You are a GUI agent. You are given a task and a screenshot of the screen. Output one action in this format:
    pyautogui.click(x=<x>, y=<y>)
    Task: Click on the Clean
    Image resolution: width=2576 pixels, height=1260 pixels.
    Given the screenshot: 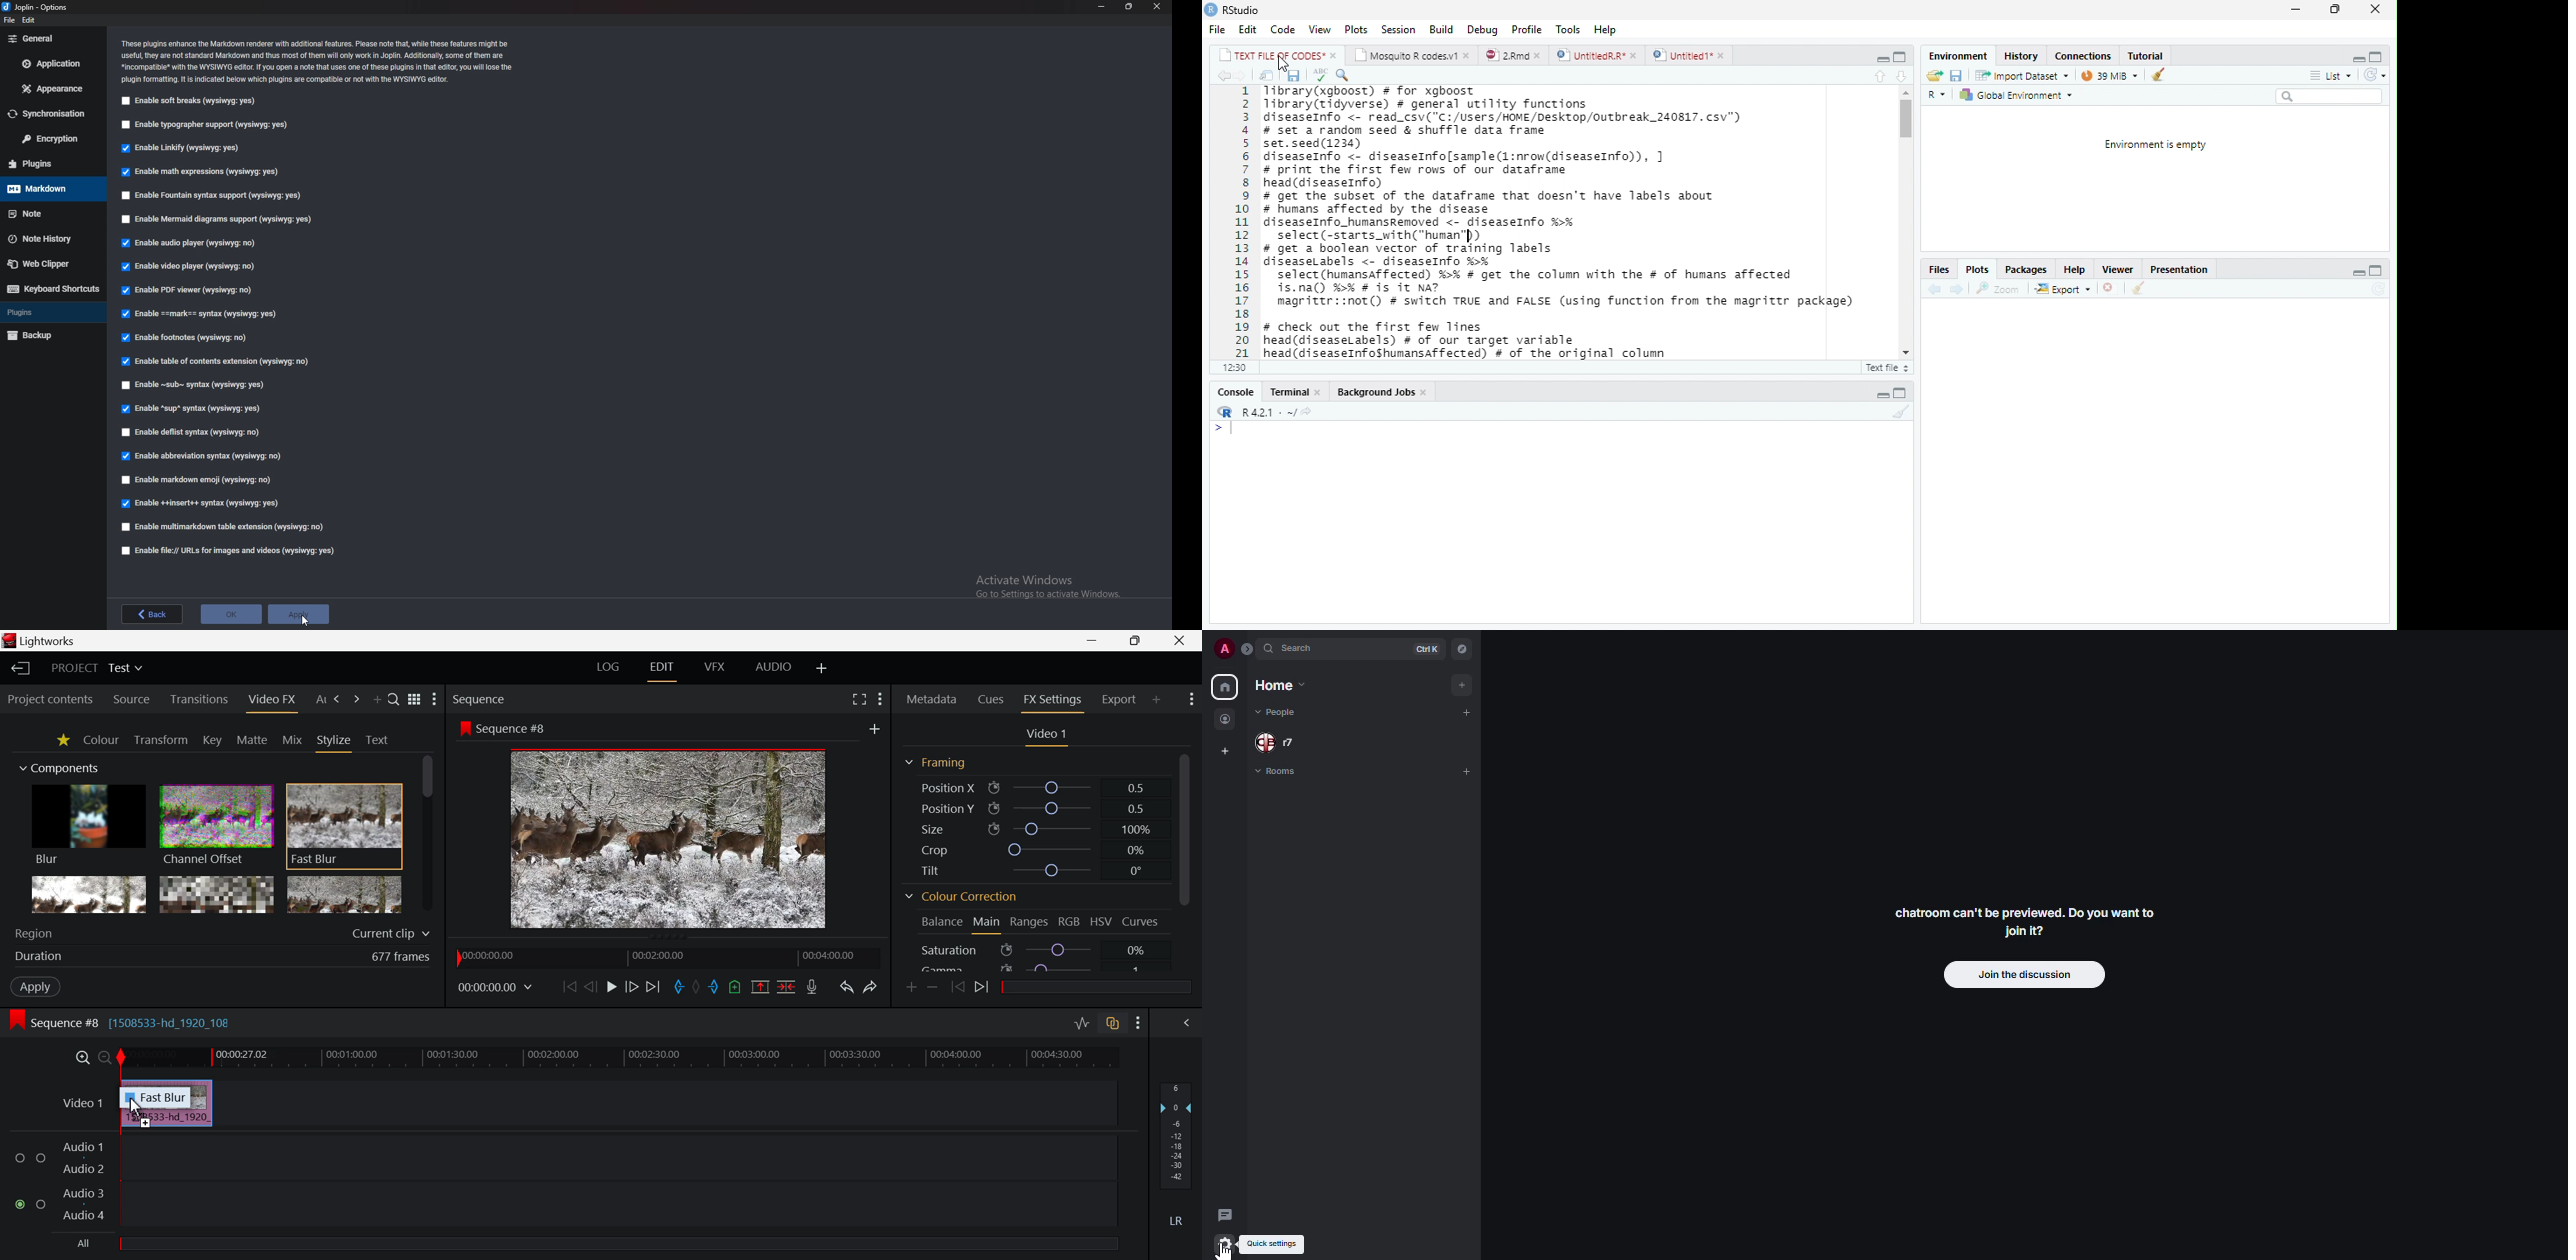 What is the action you would take?
    pyautogui.click(x=1898, y=412)
    